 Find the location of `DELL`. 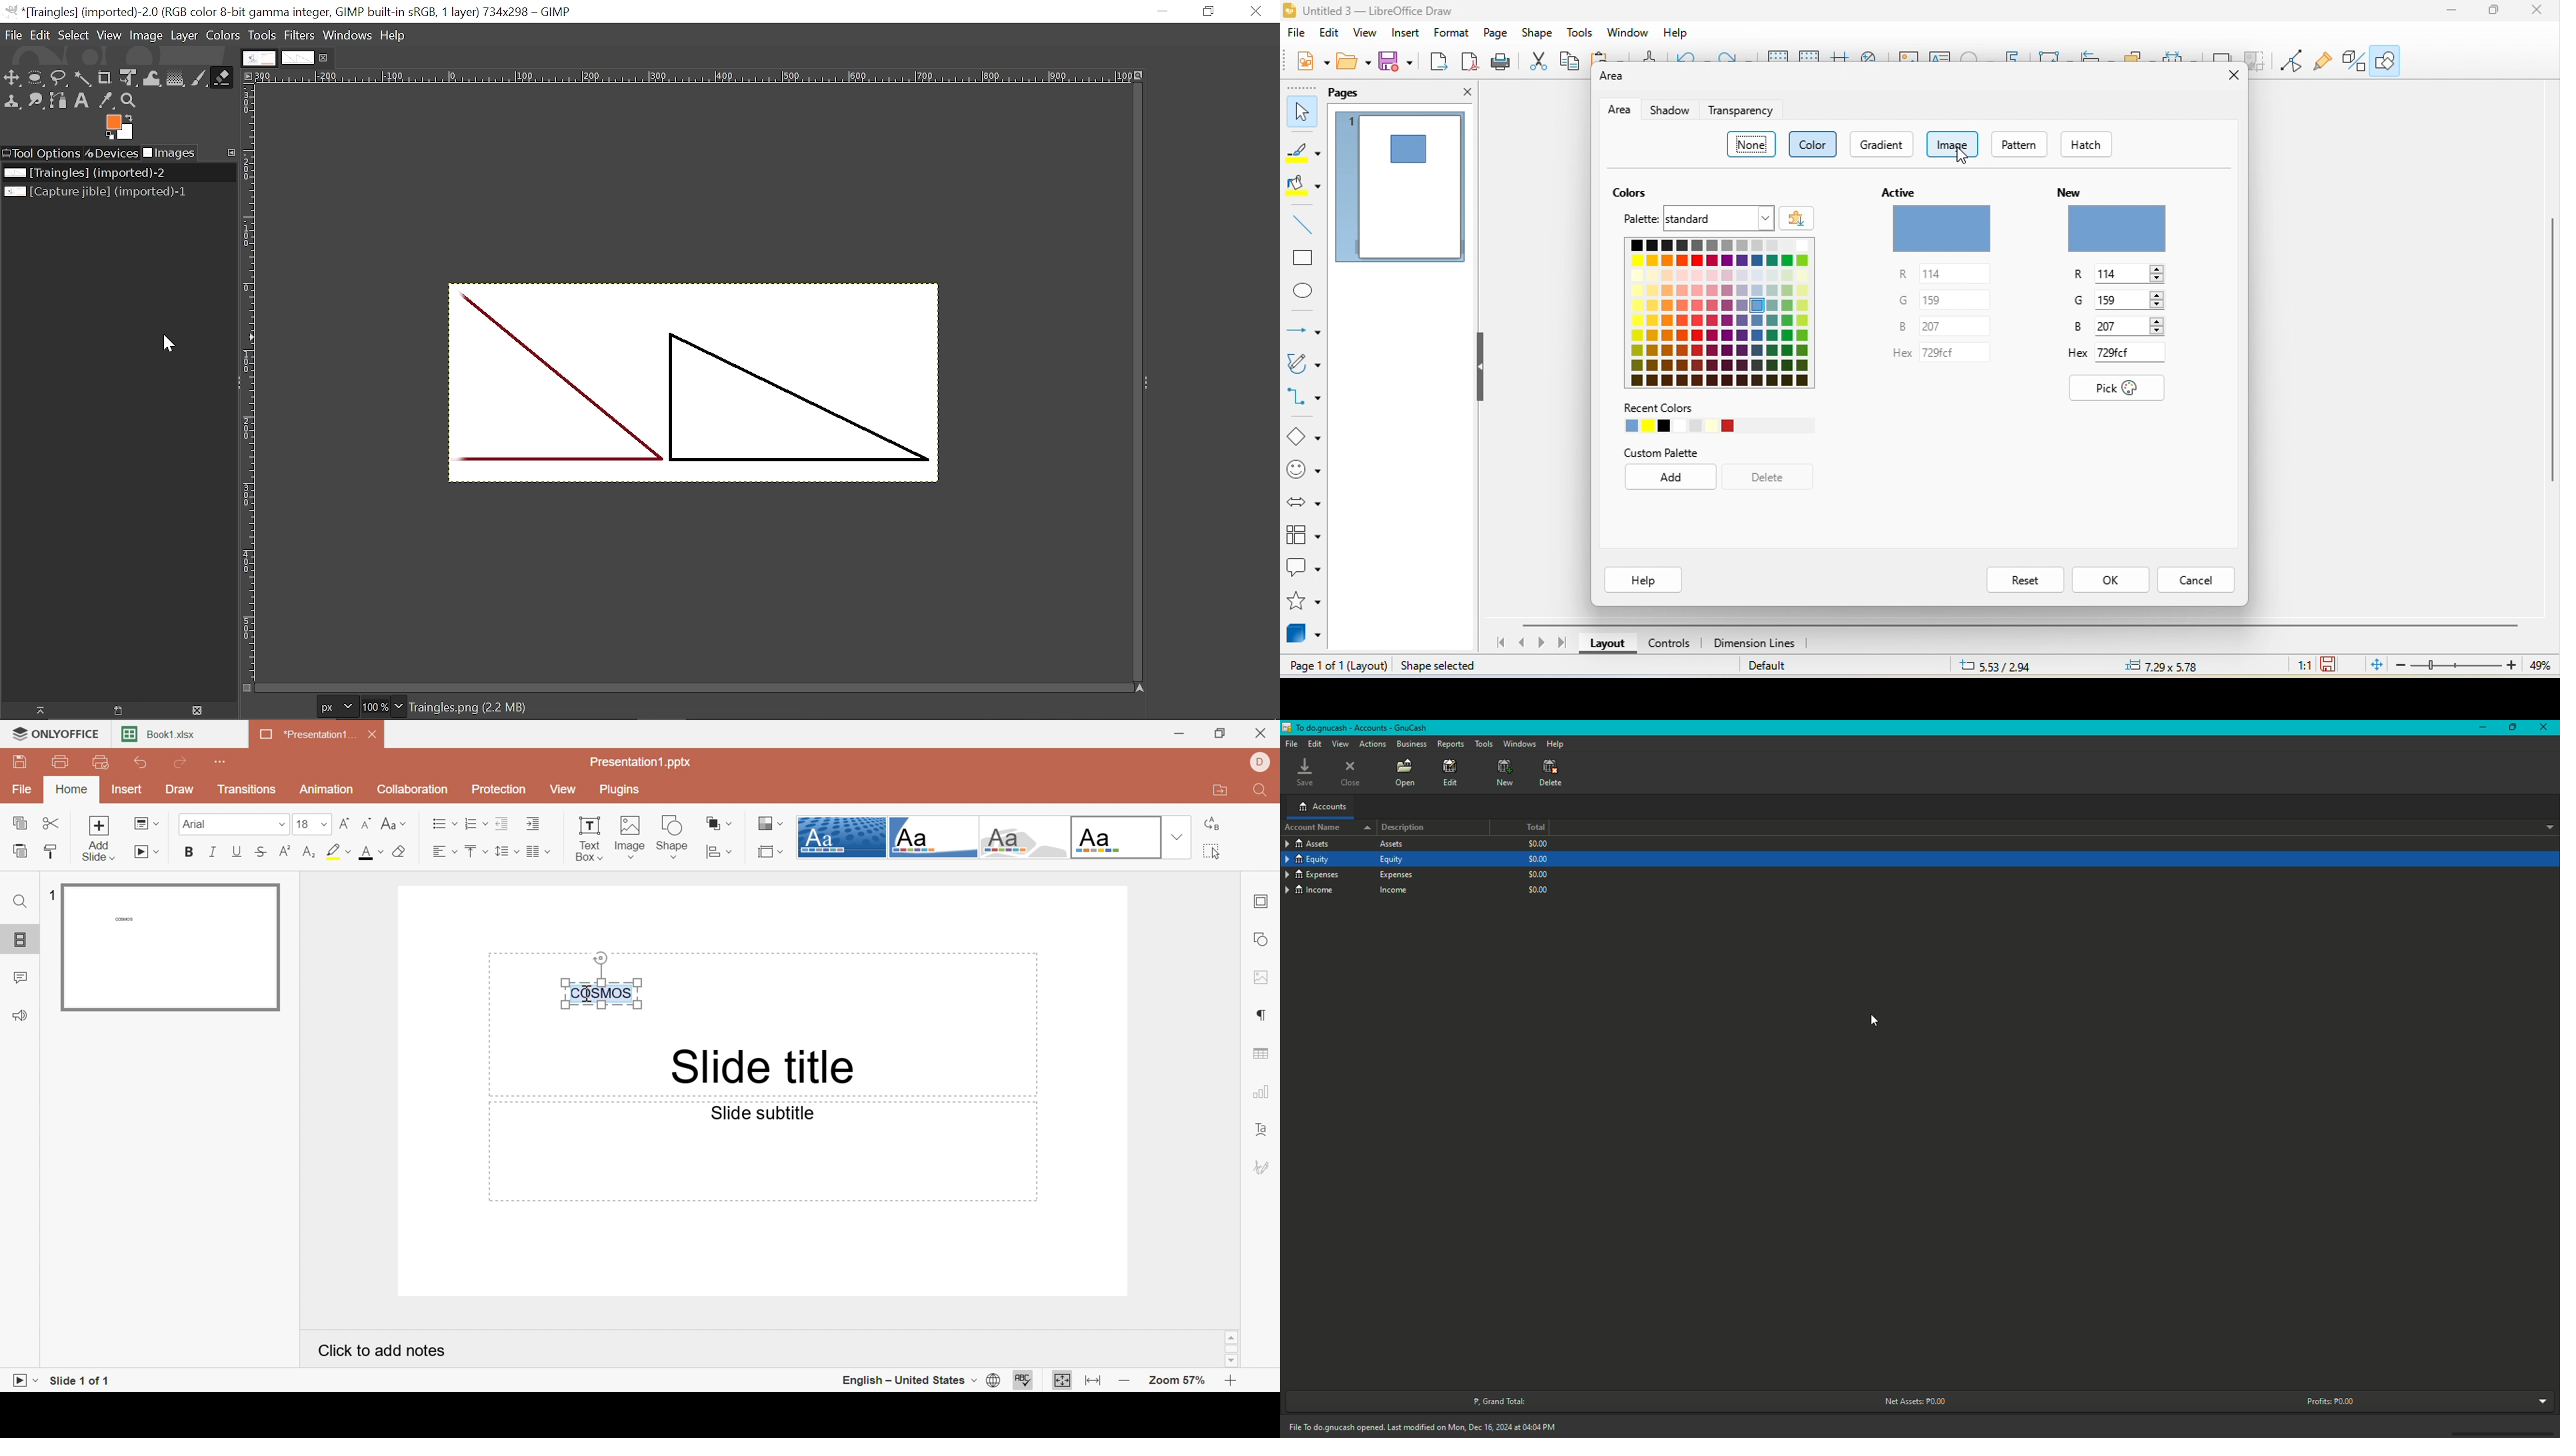

DELL is located at coordinates (1259, 765).